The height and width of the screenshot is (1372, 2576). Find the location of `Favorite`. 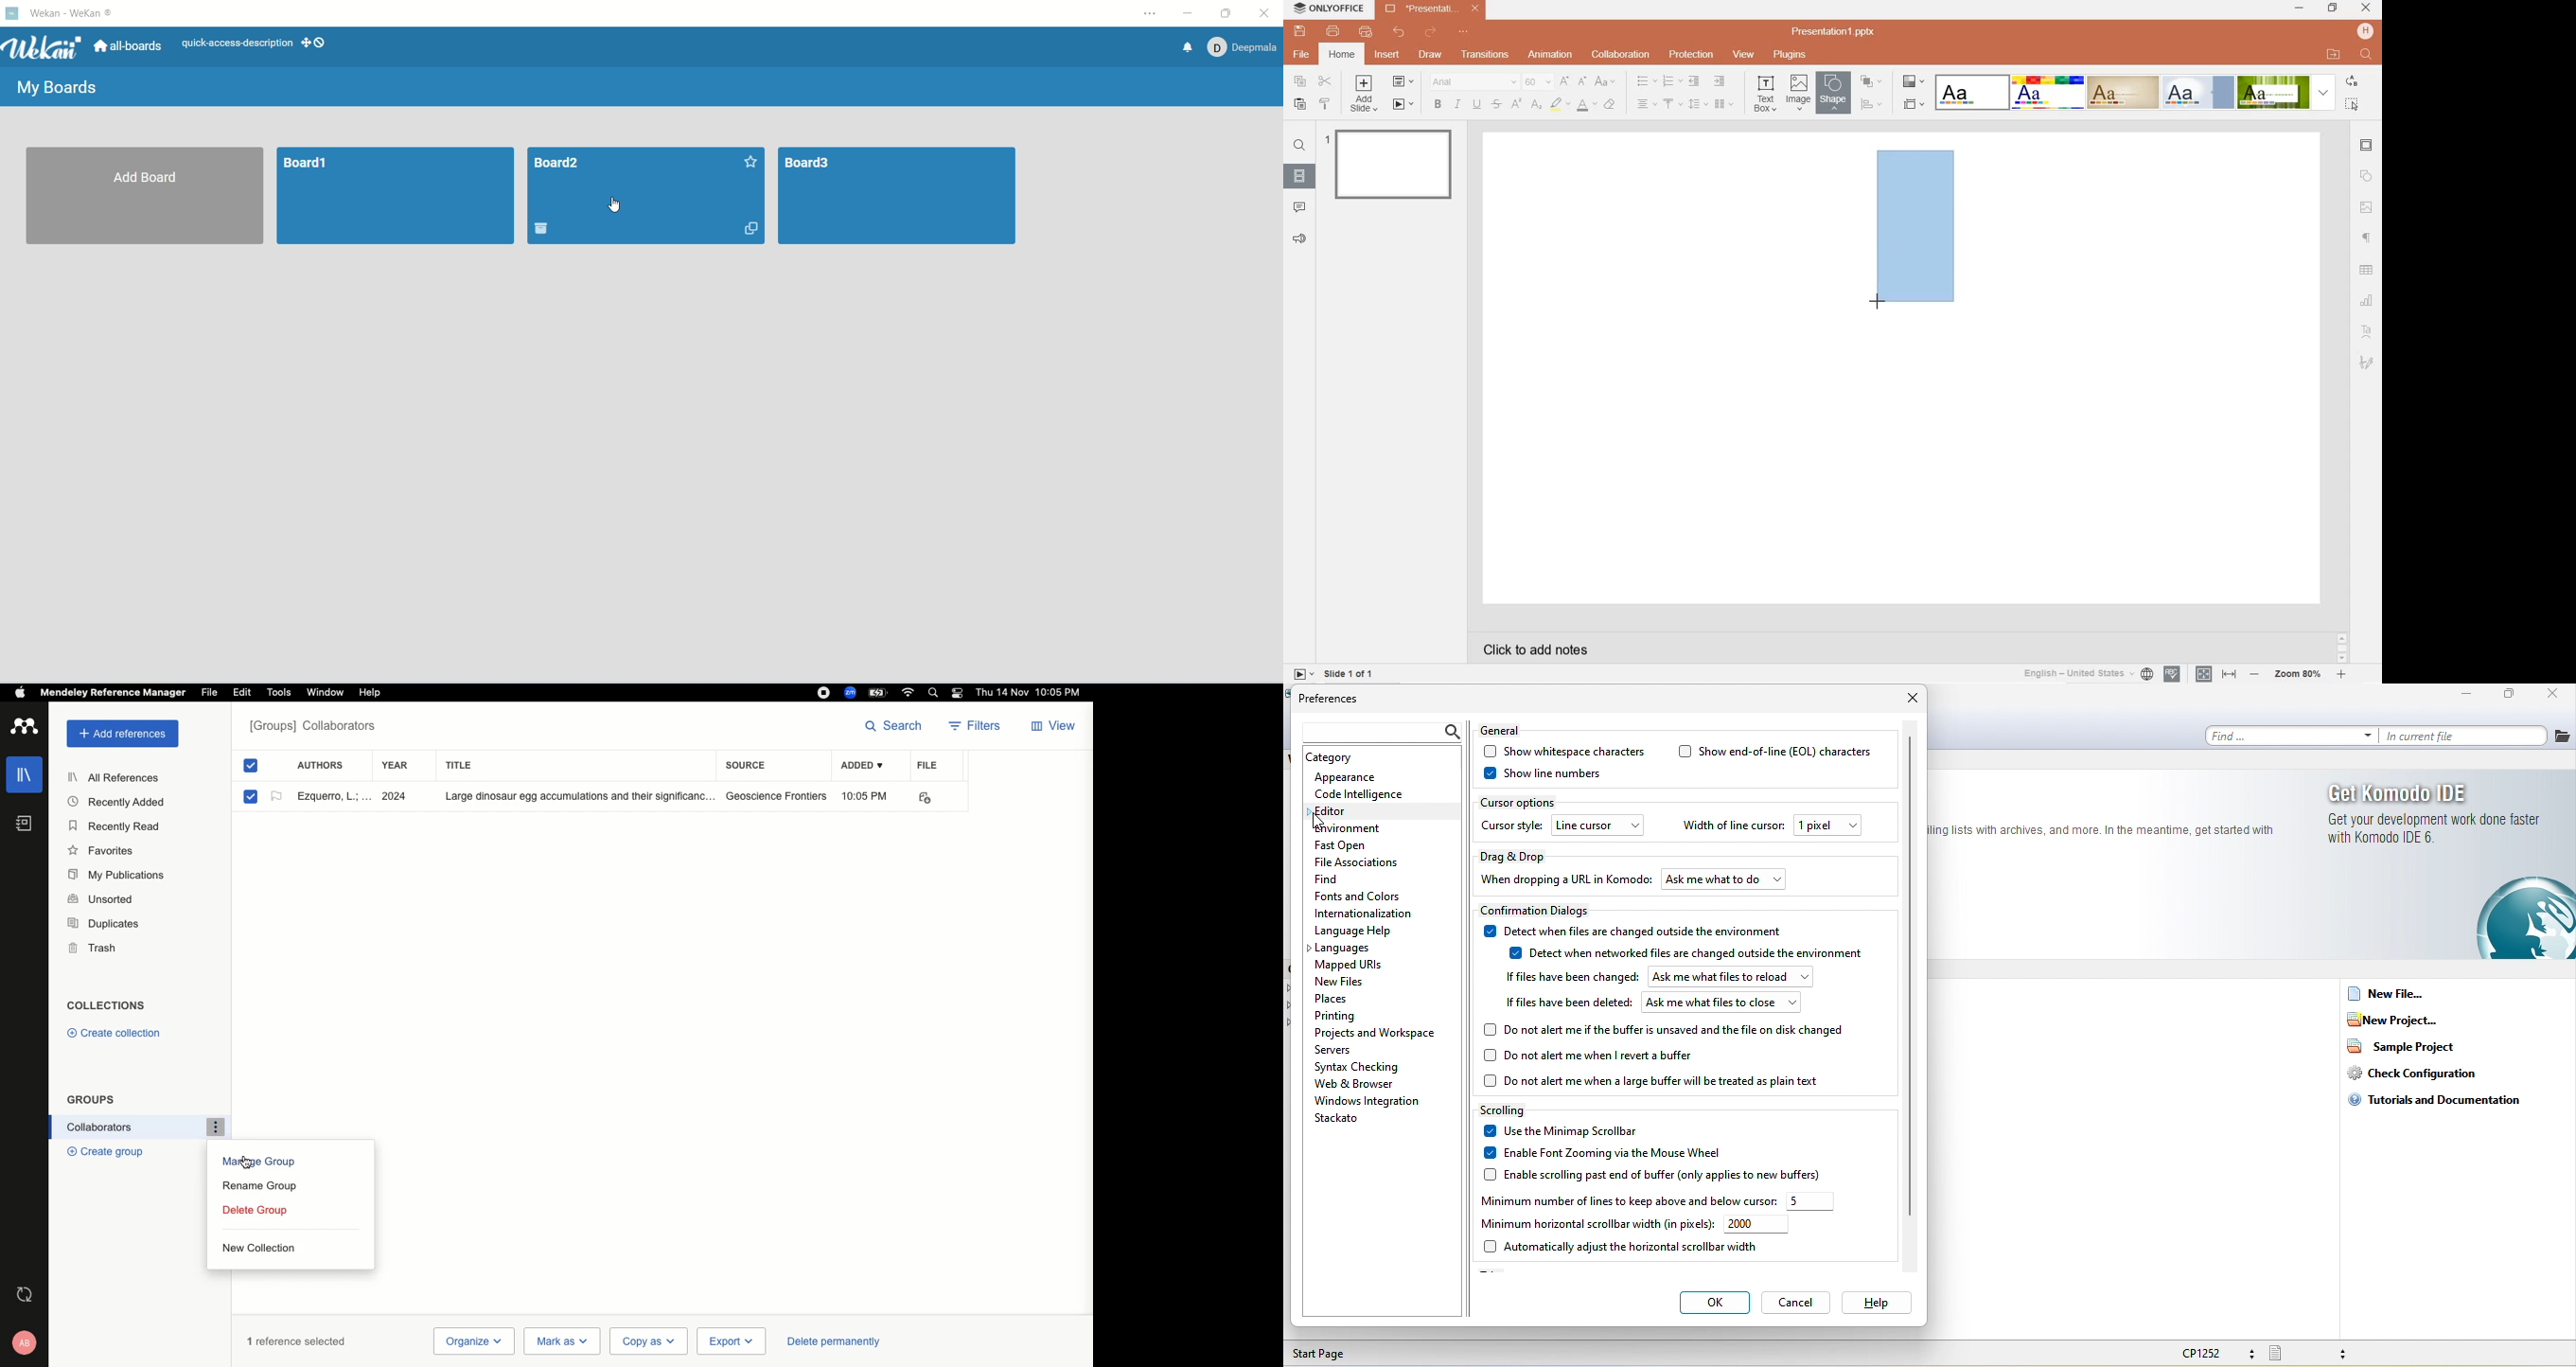

Favorite is located at coordinates (331, 795).